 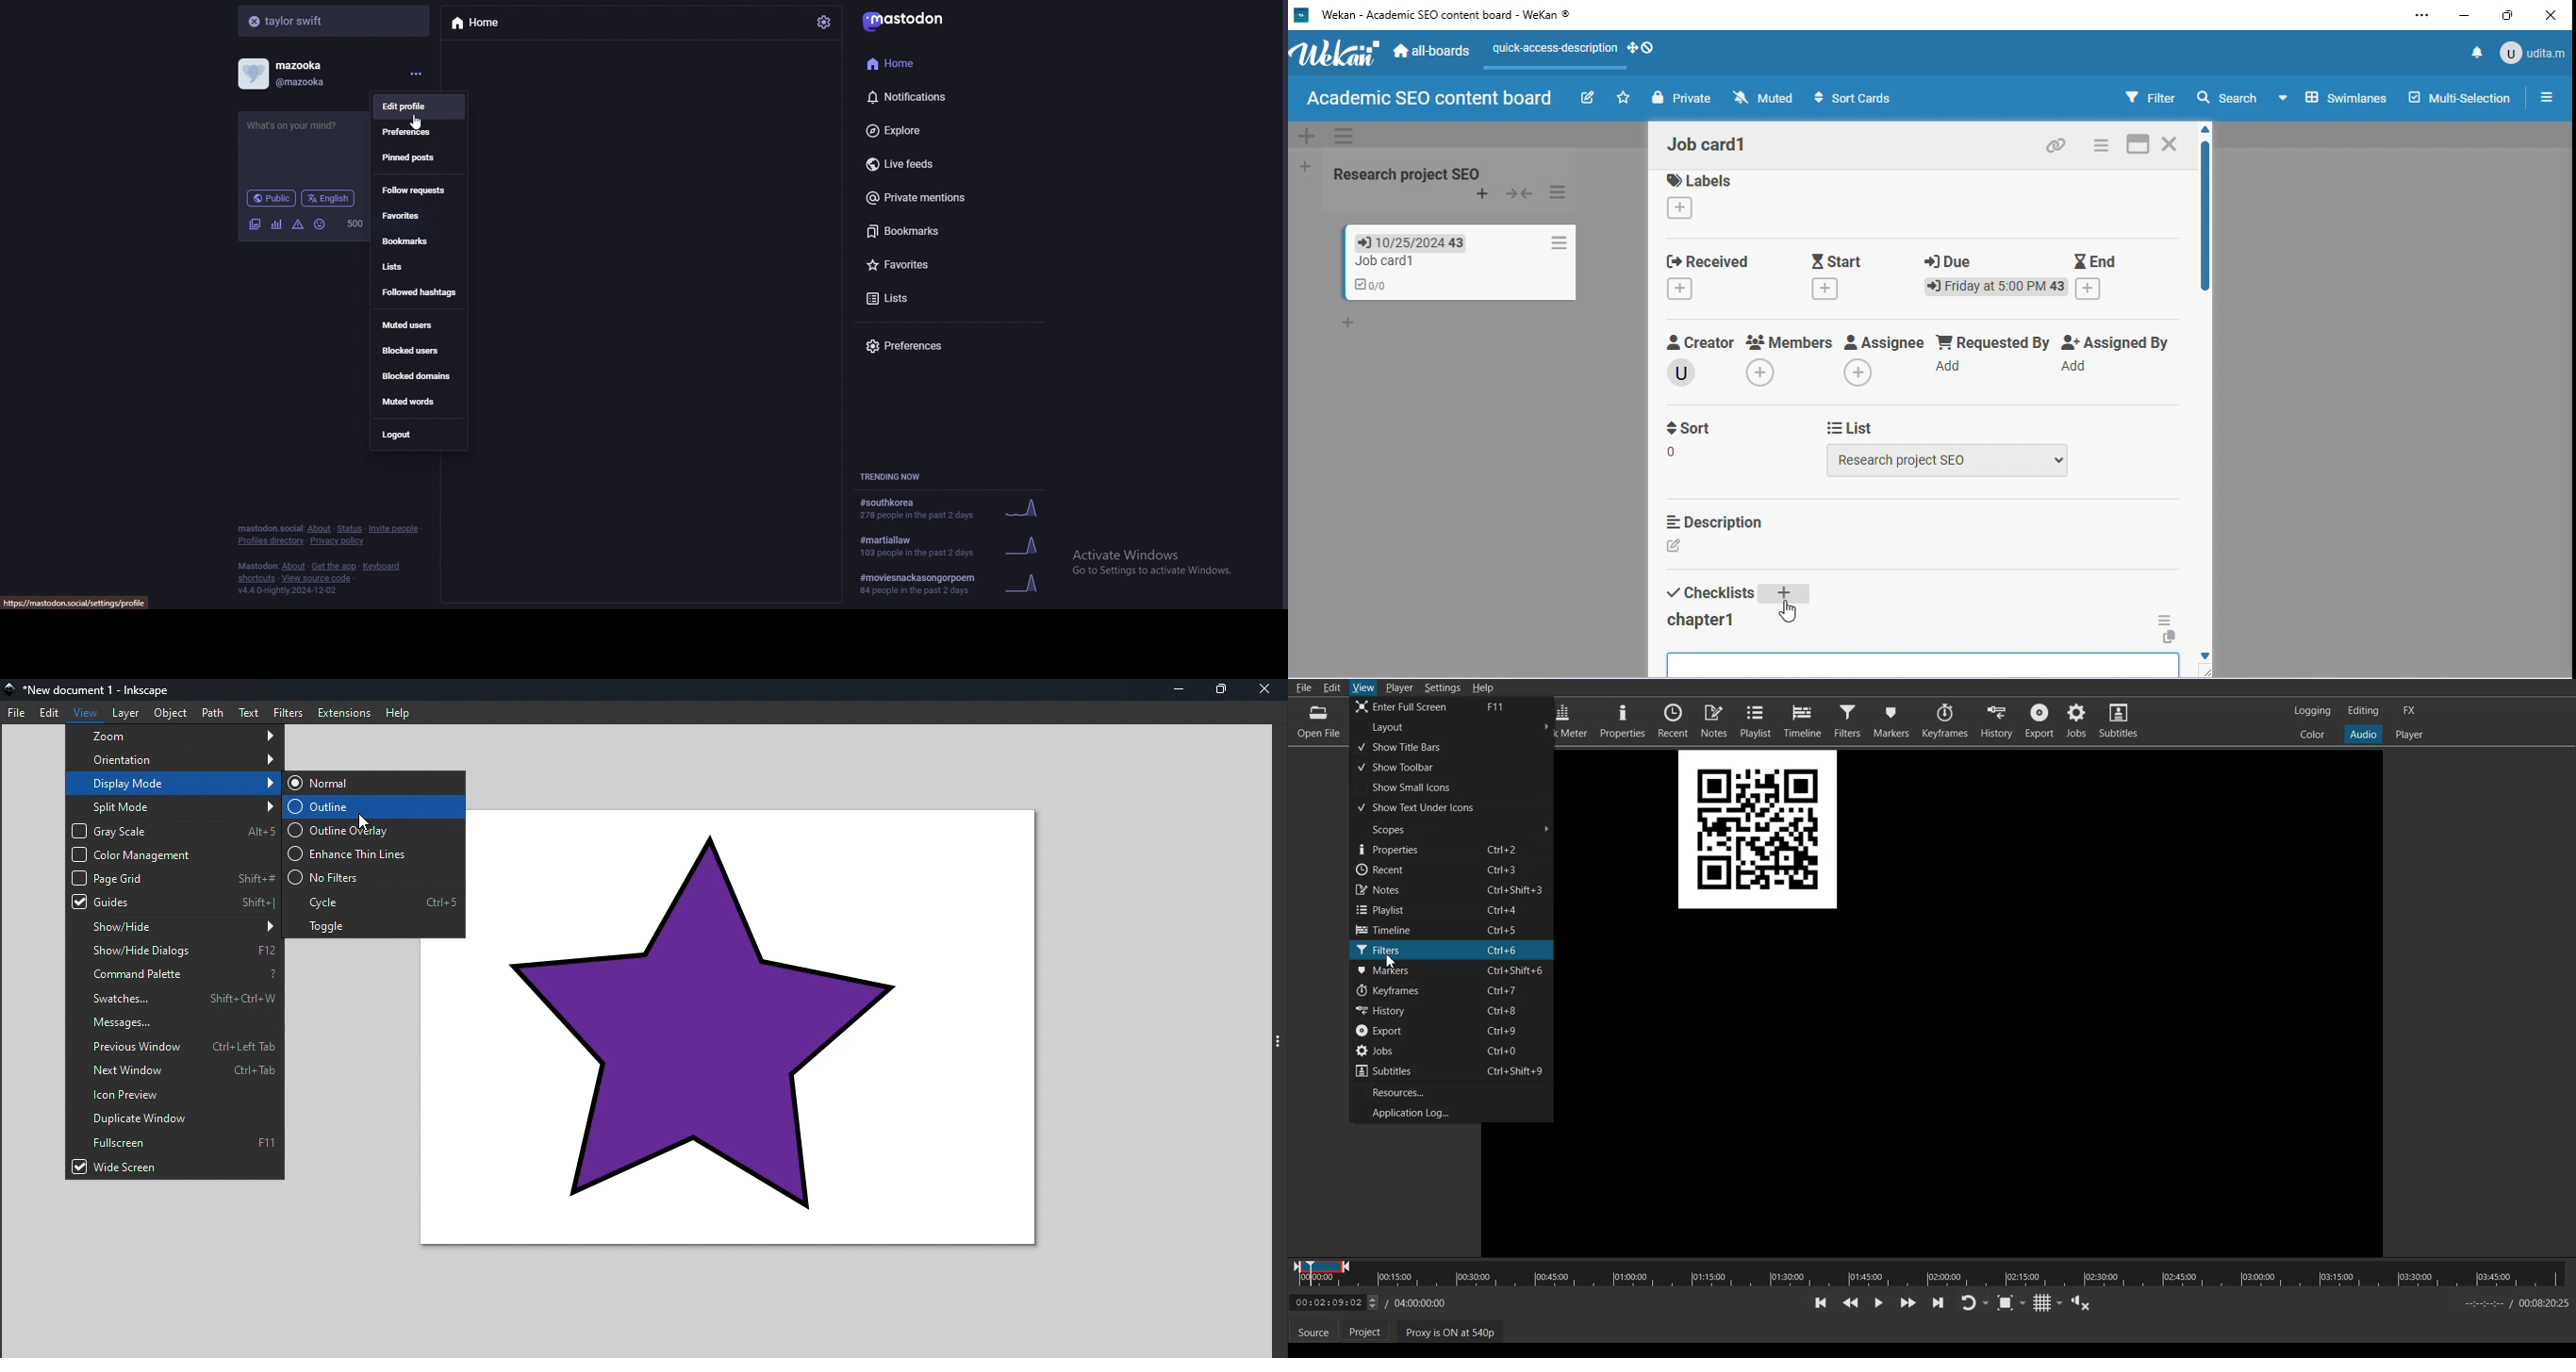 I want to click on Messages, so click(x=177, y=1024).